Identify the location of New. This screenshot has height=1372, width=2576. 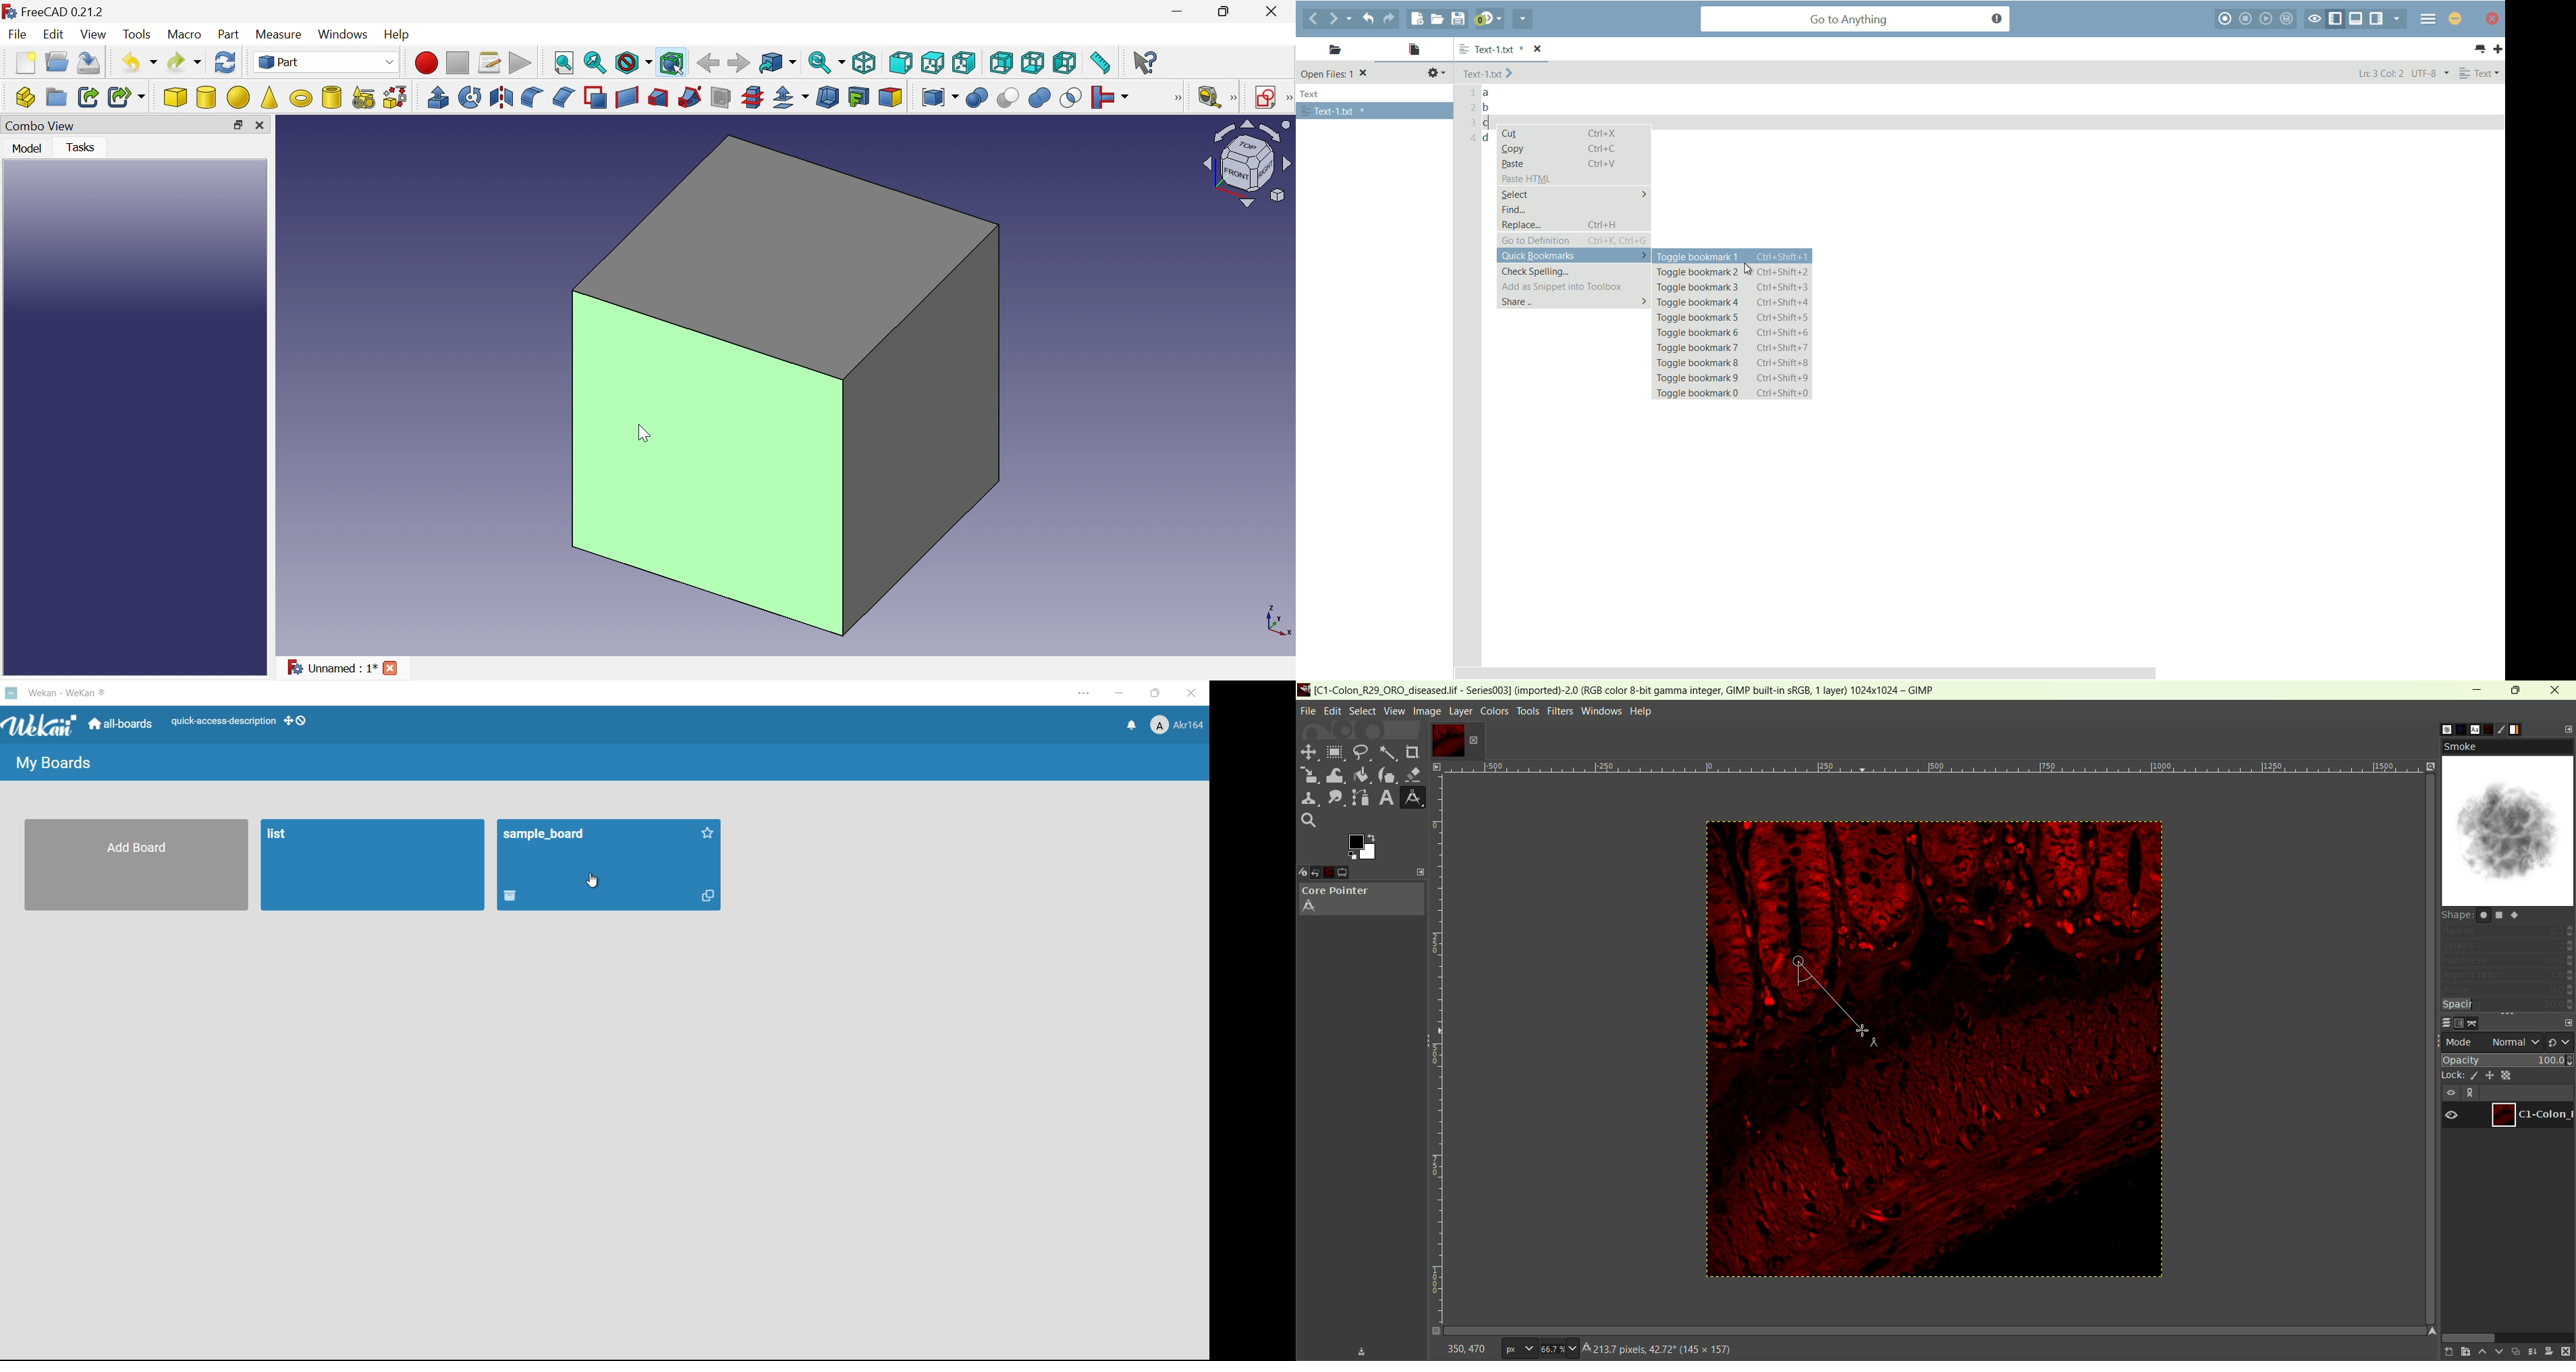
(28, 63).